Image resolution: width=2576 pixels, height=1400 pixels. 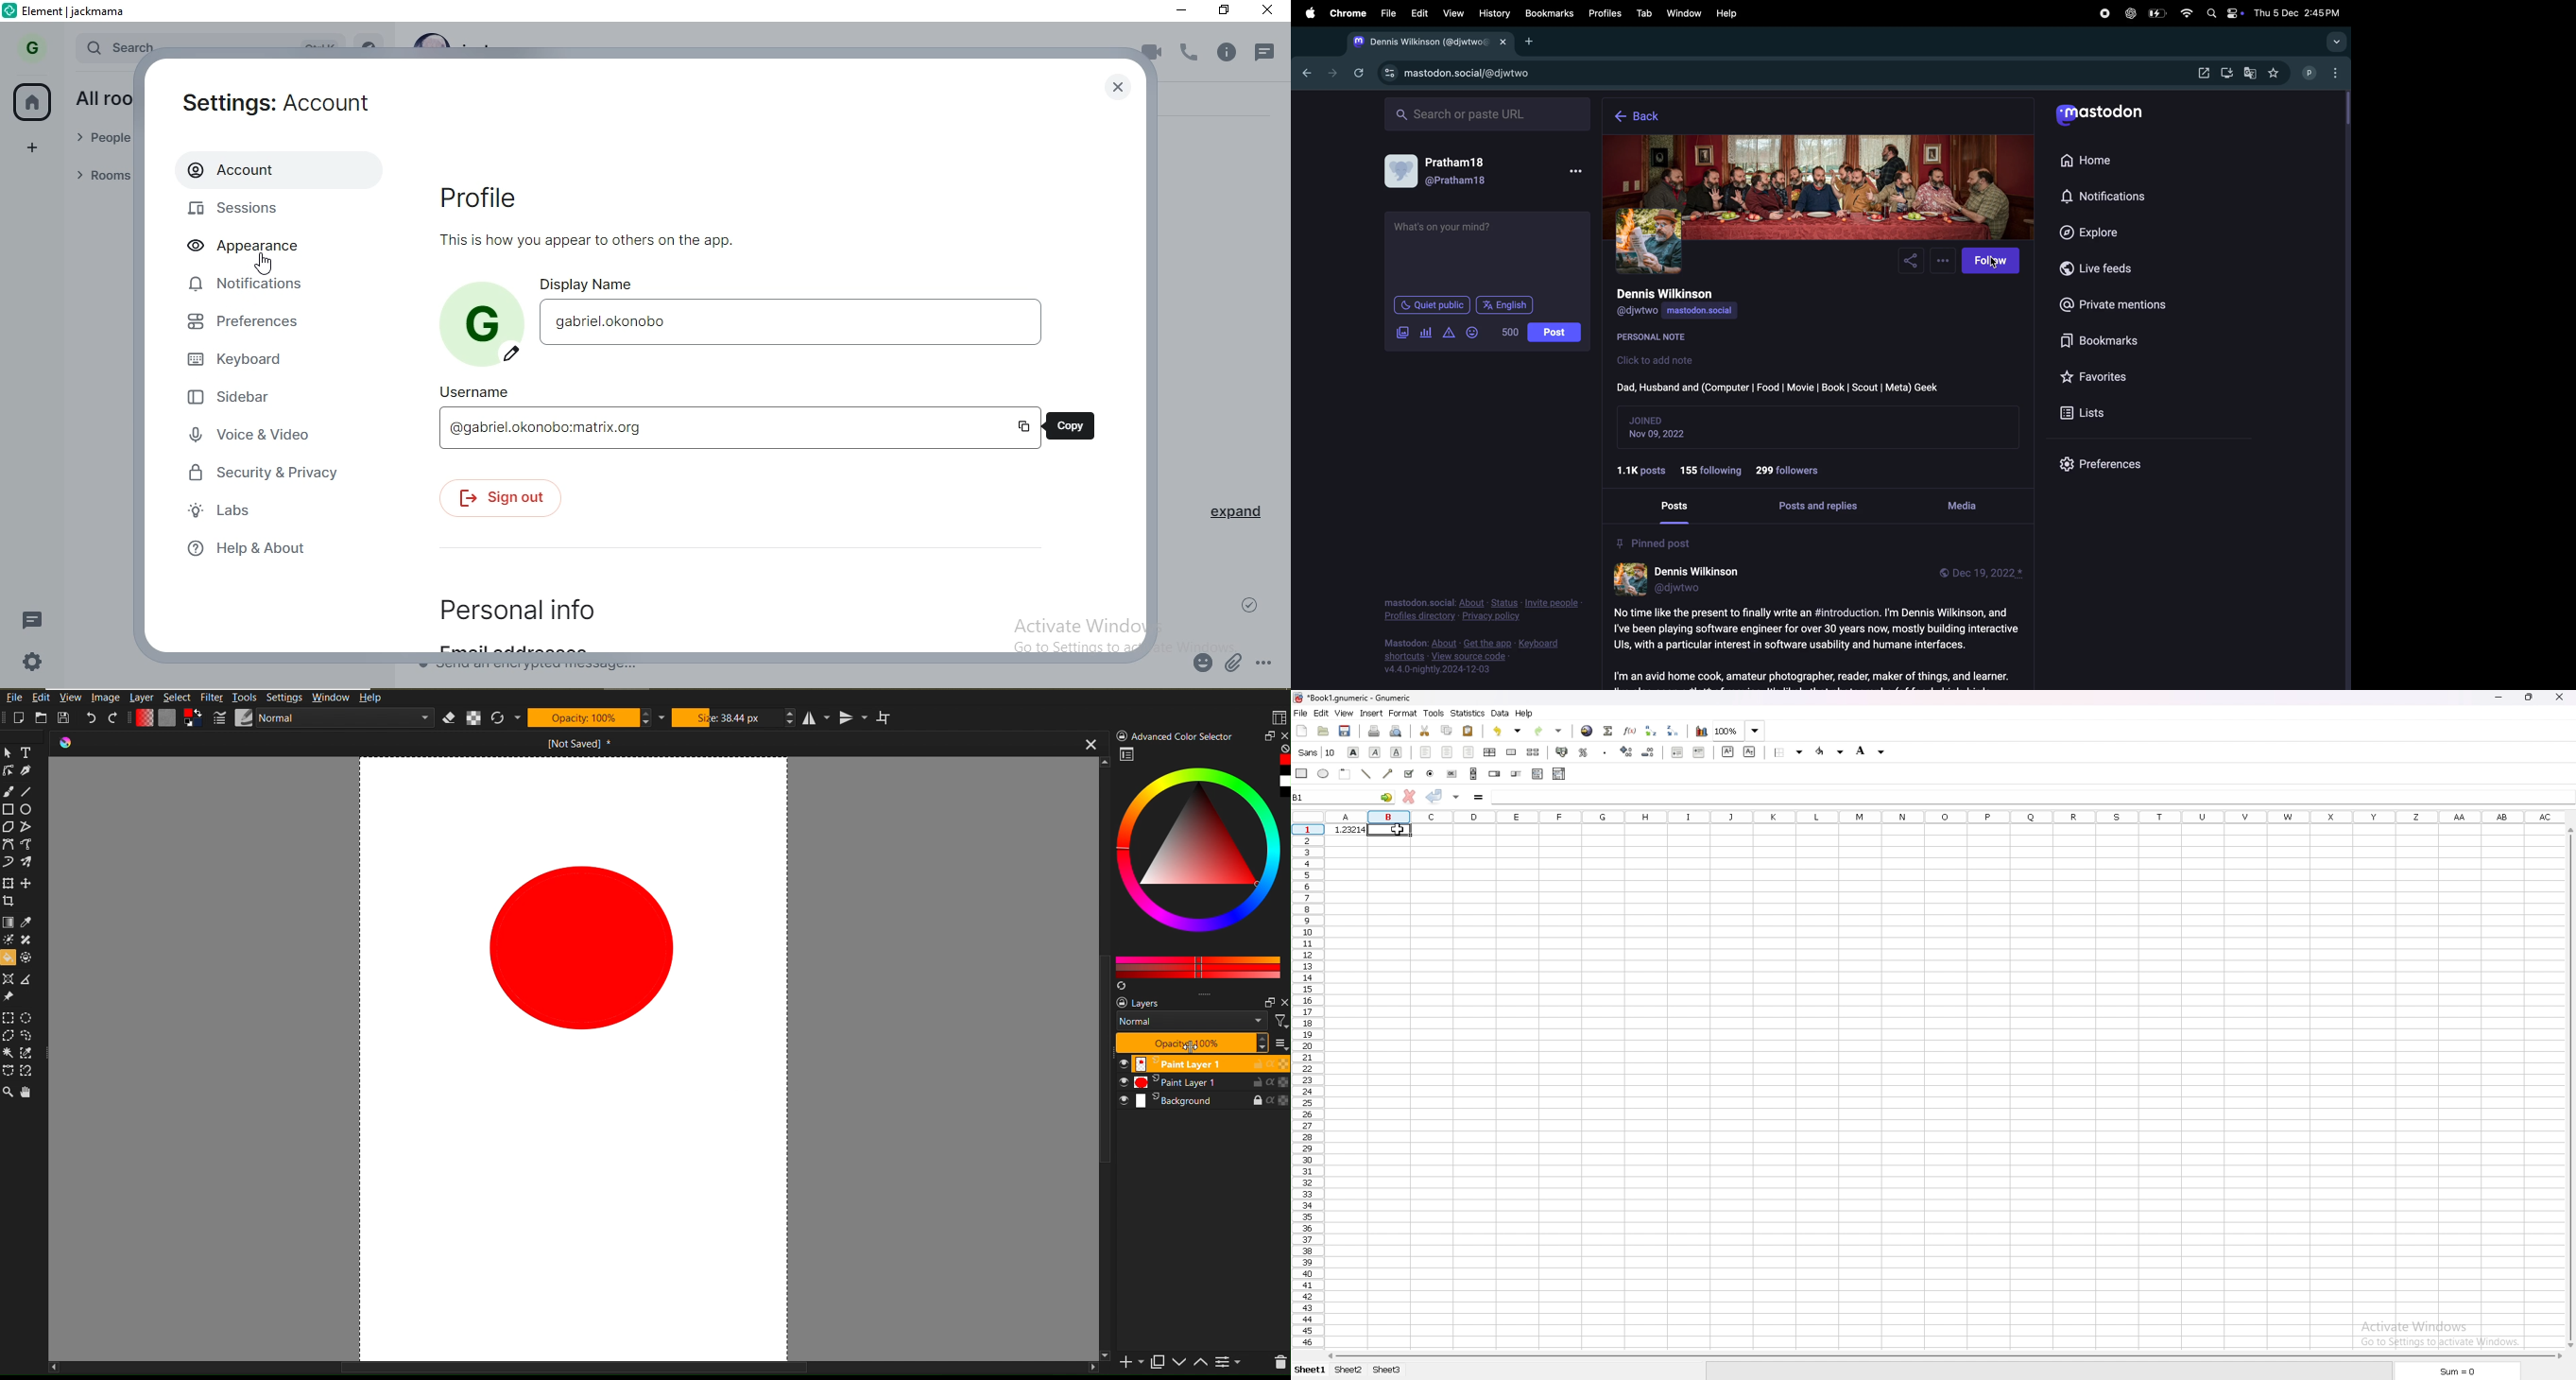 I want to click on wifi, so click(x=2185, y=14).